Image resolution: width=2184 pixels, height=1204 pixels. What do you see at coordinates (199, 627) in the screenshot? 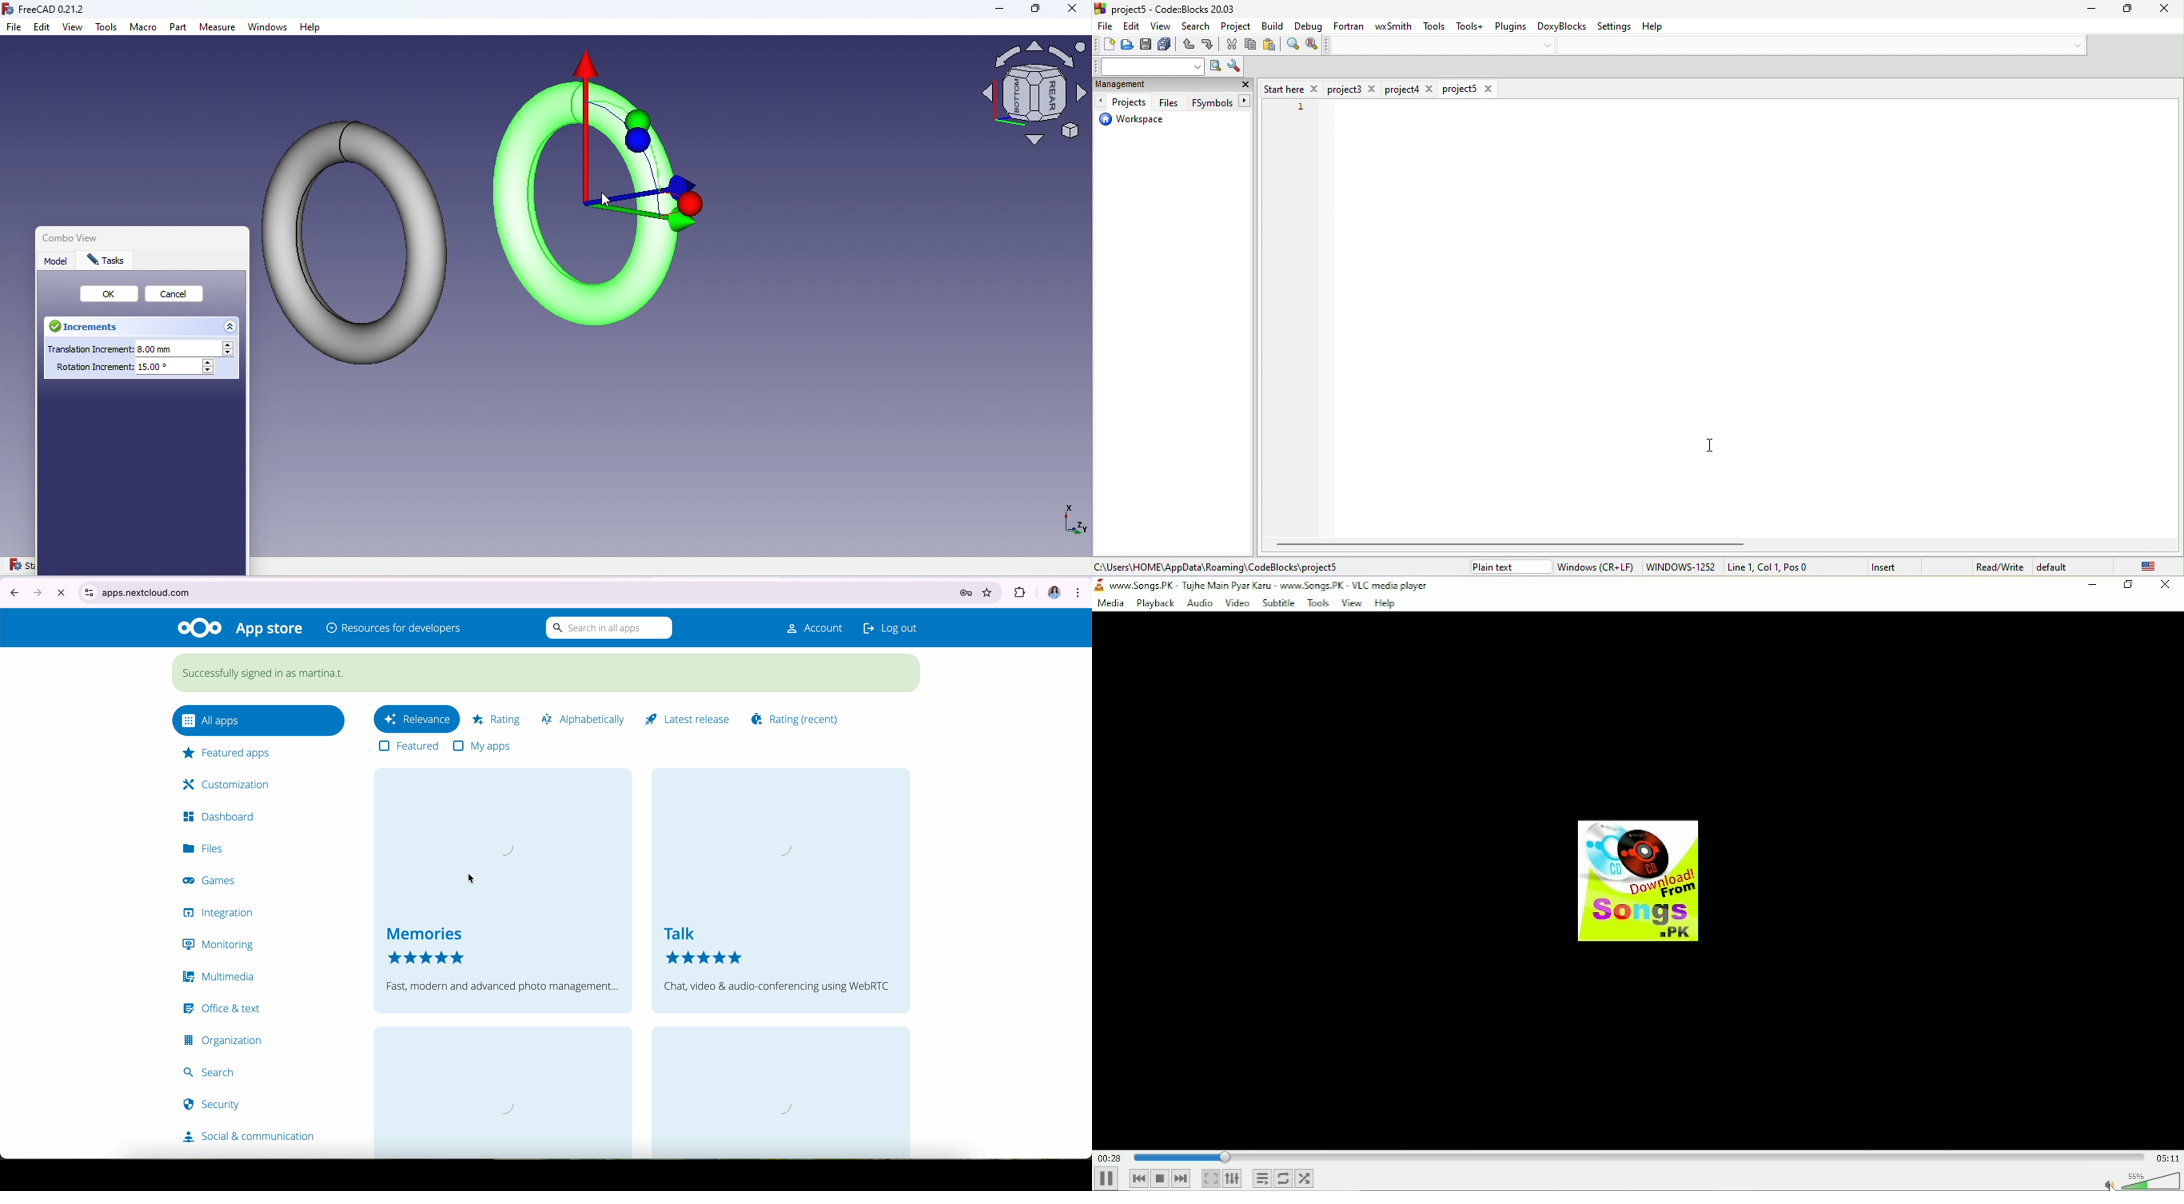
I see `Nextcloud logo` at bounding box center [199, 627].